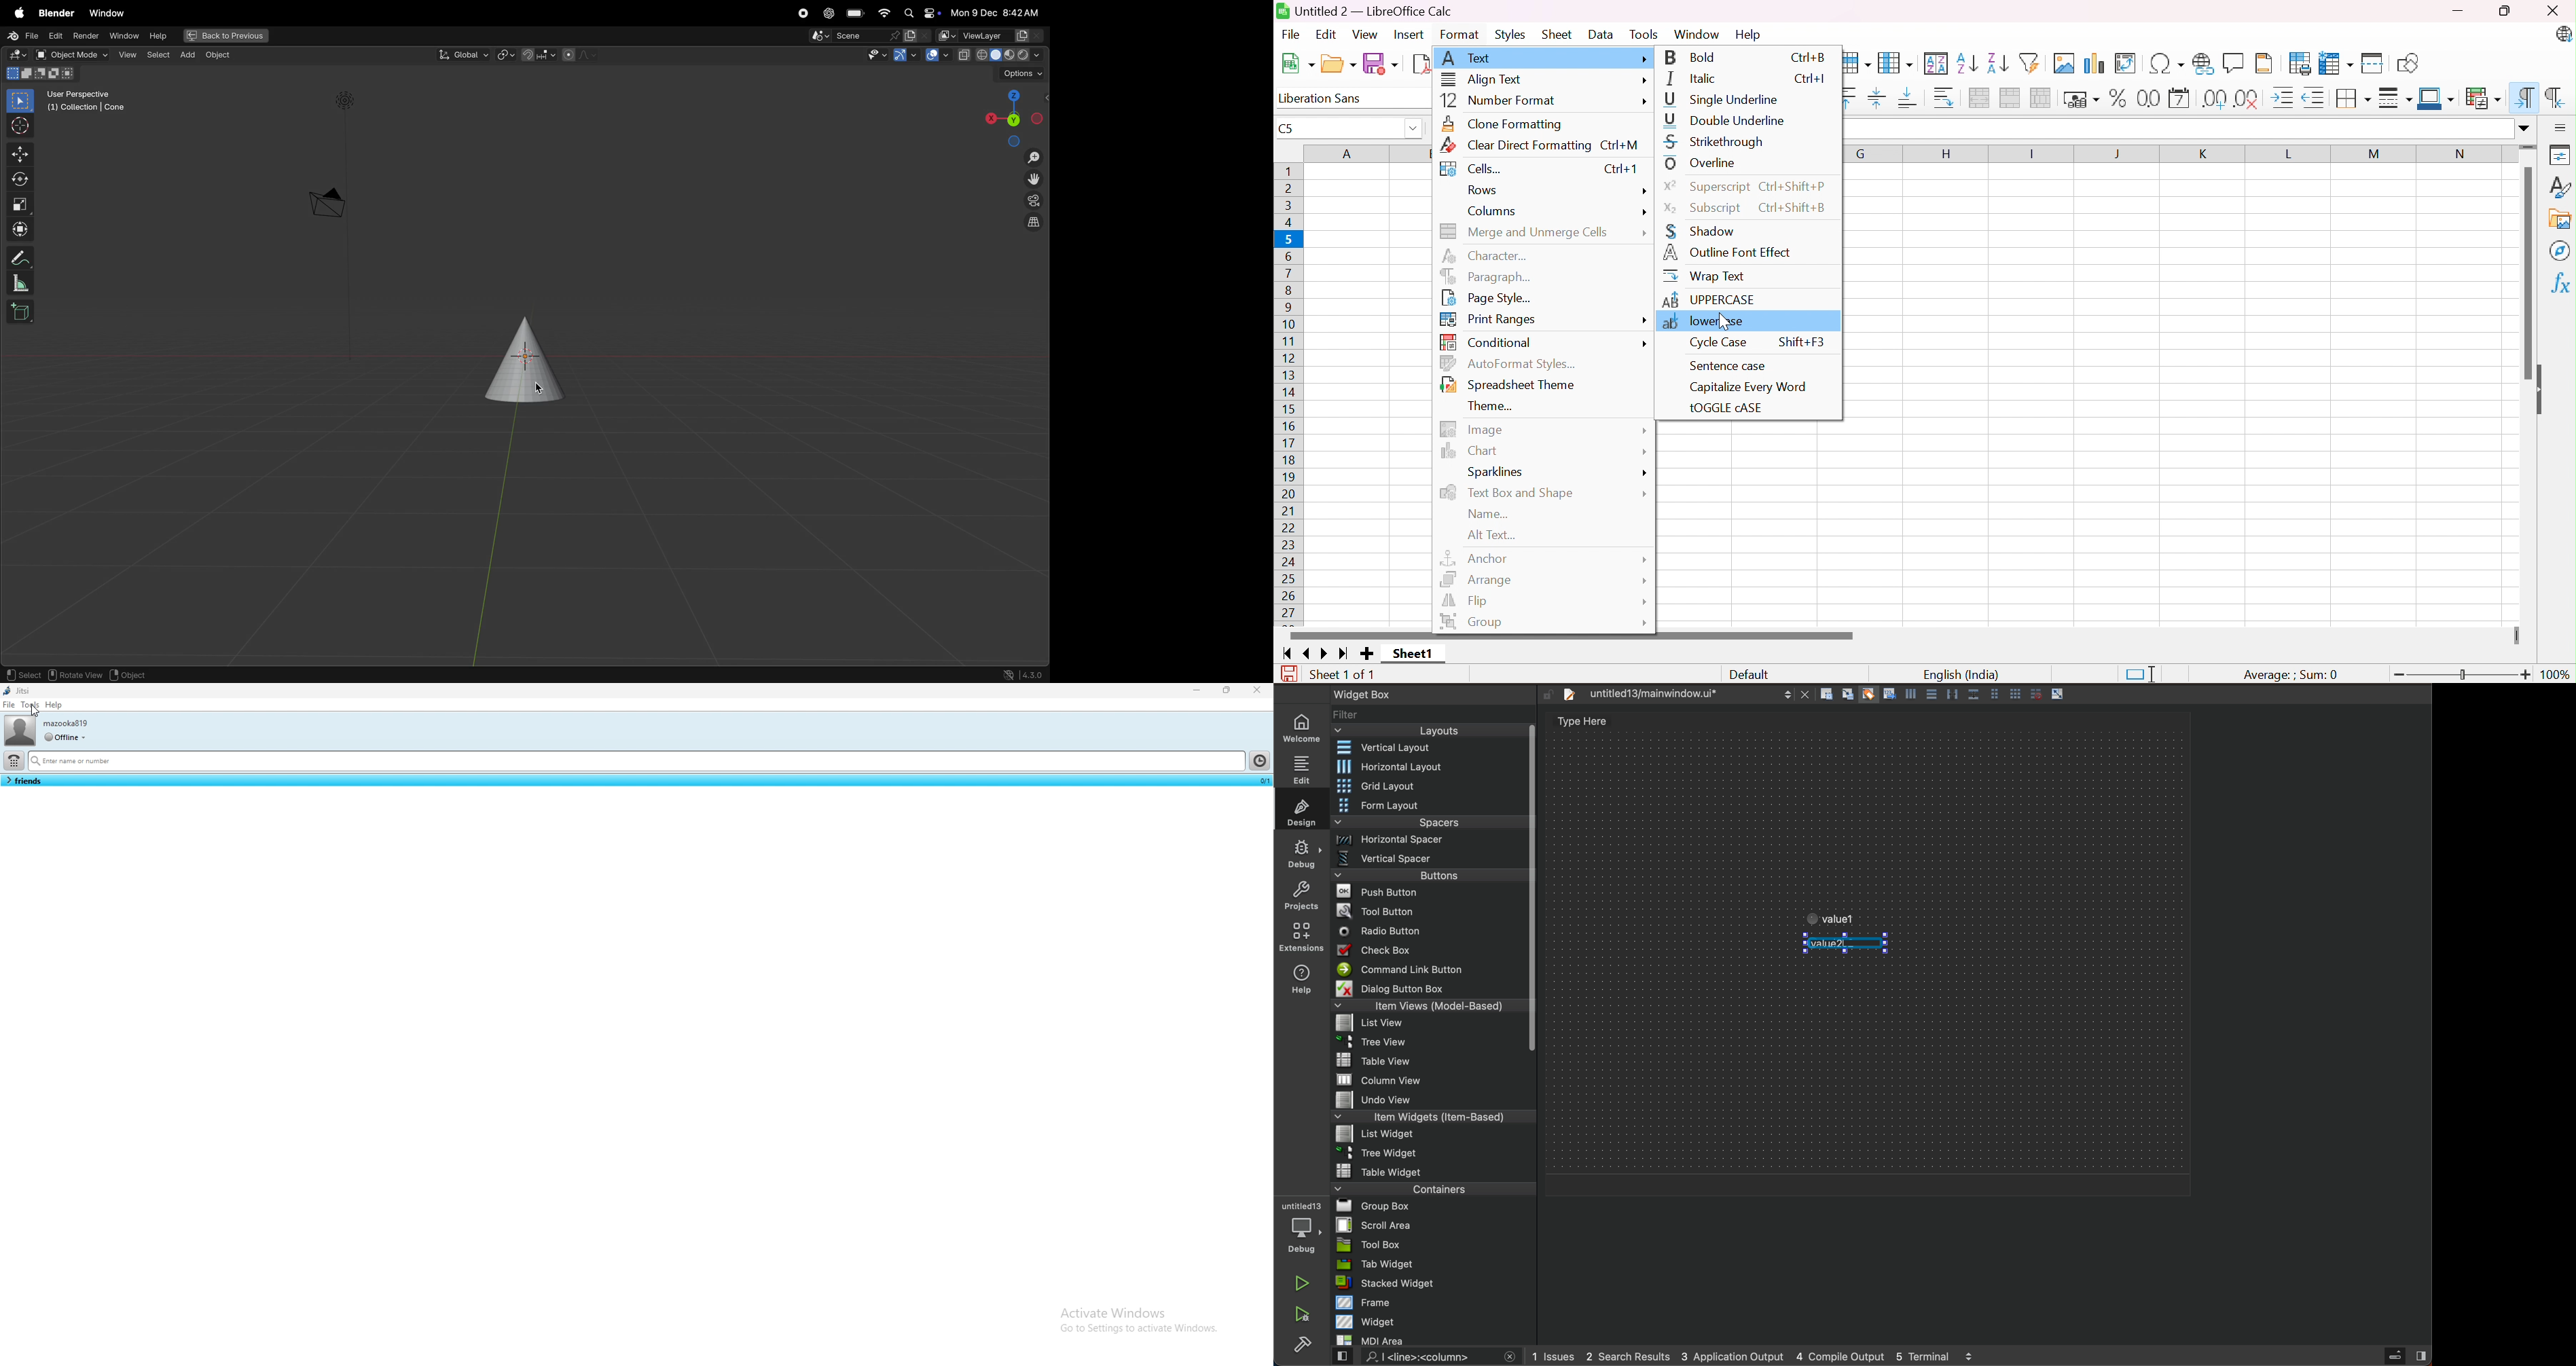  I want to click on Flip, so click(1466, 601).